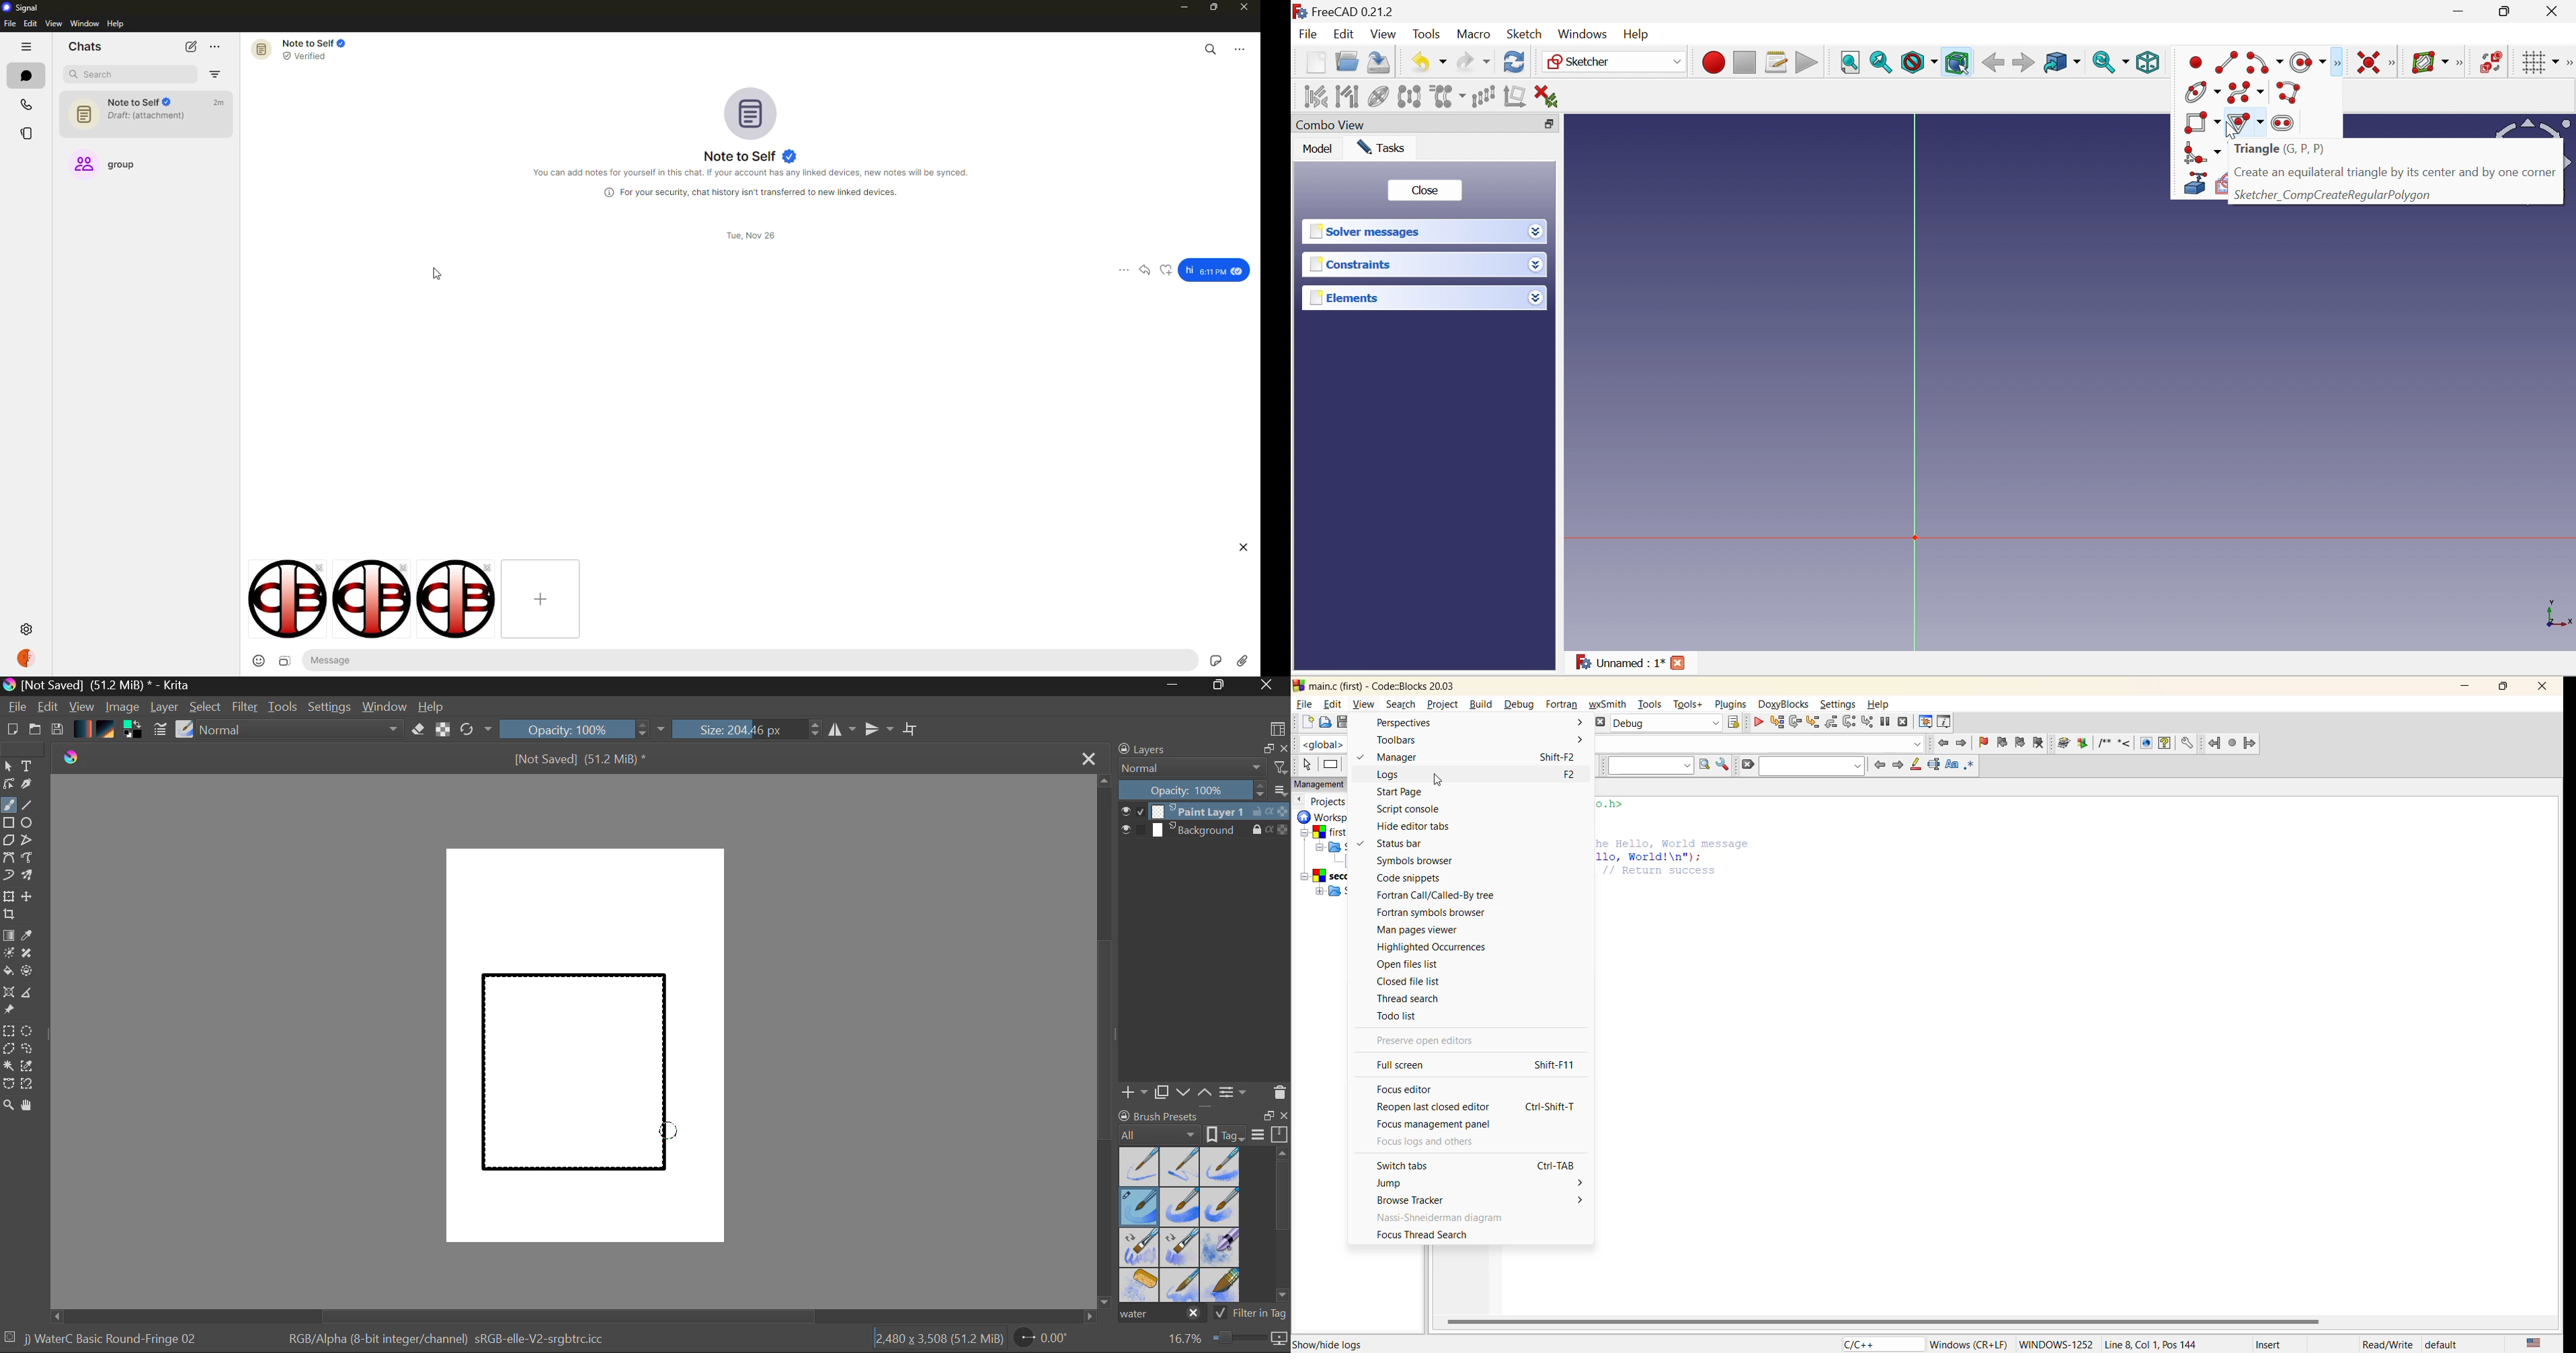  I want to click on message, so click(337, 659).